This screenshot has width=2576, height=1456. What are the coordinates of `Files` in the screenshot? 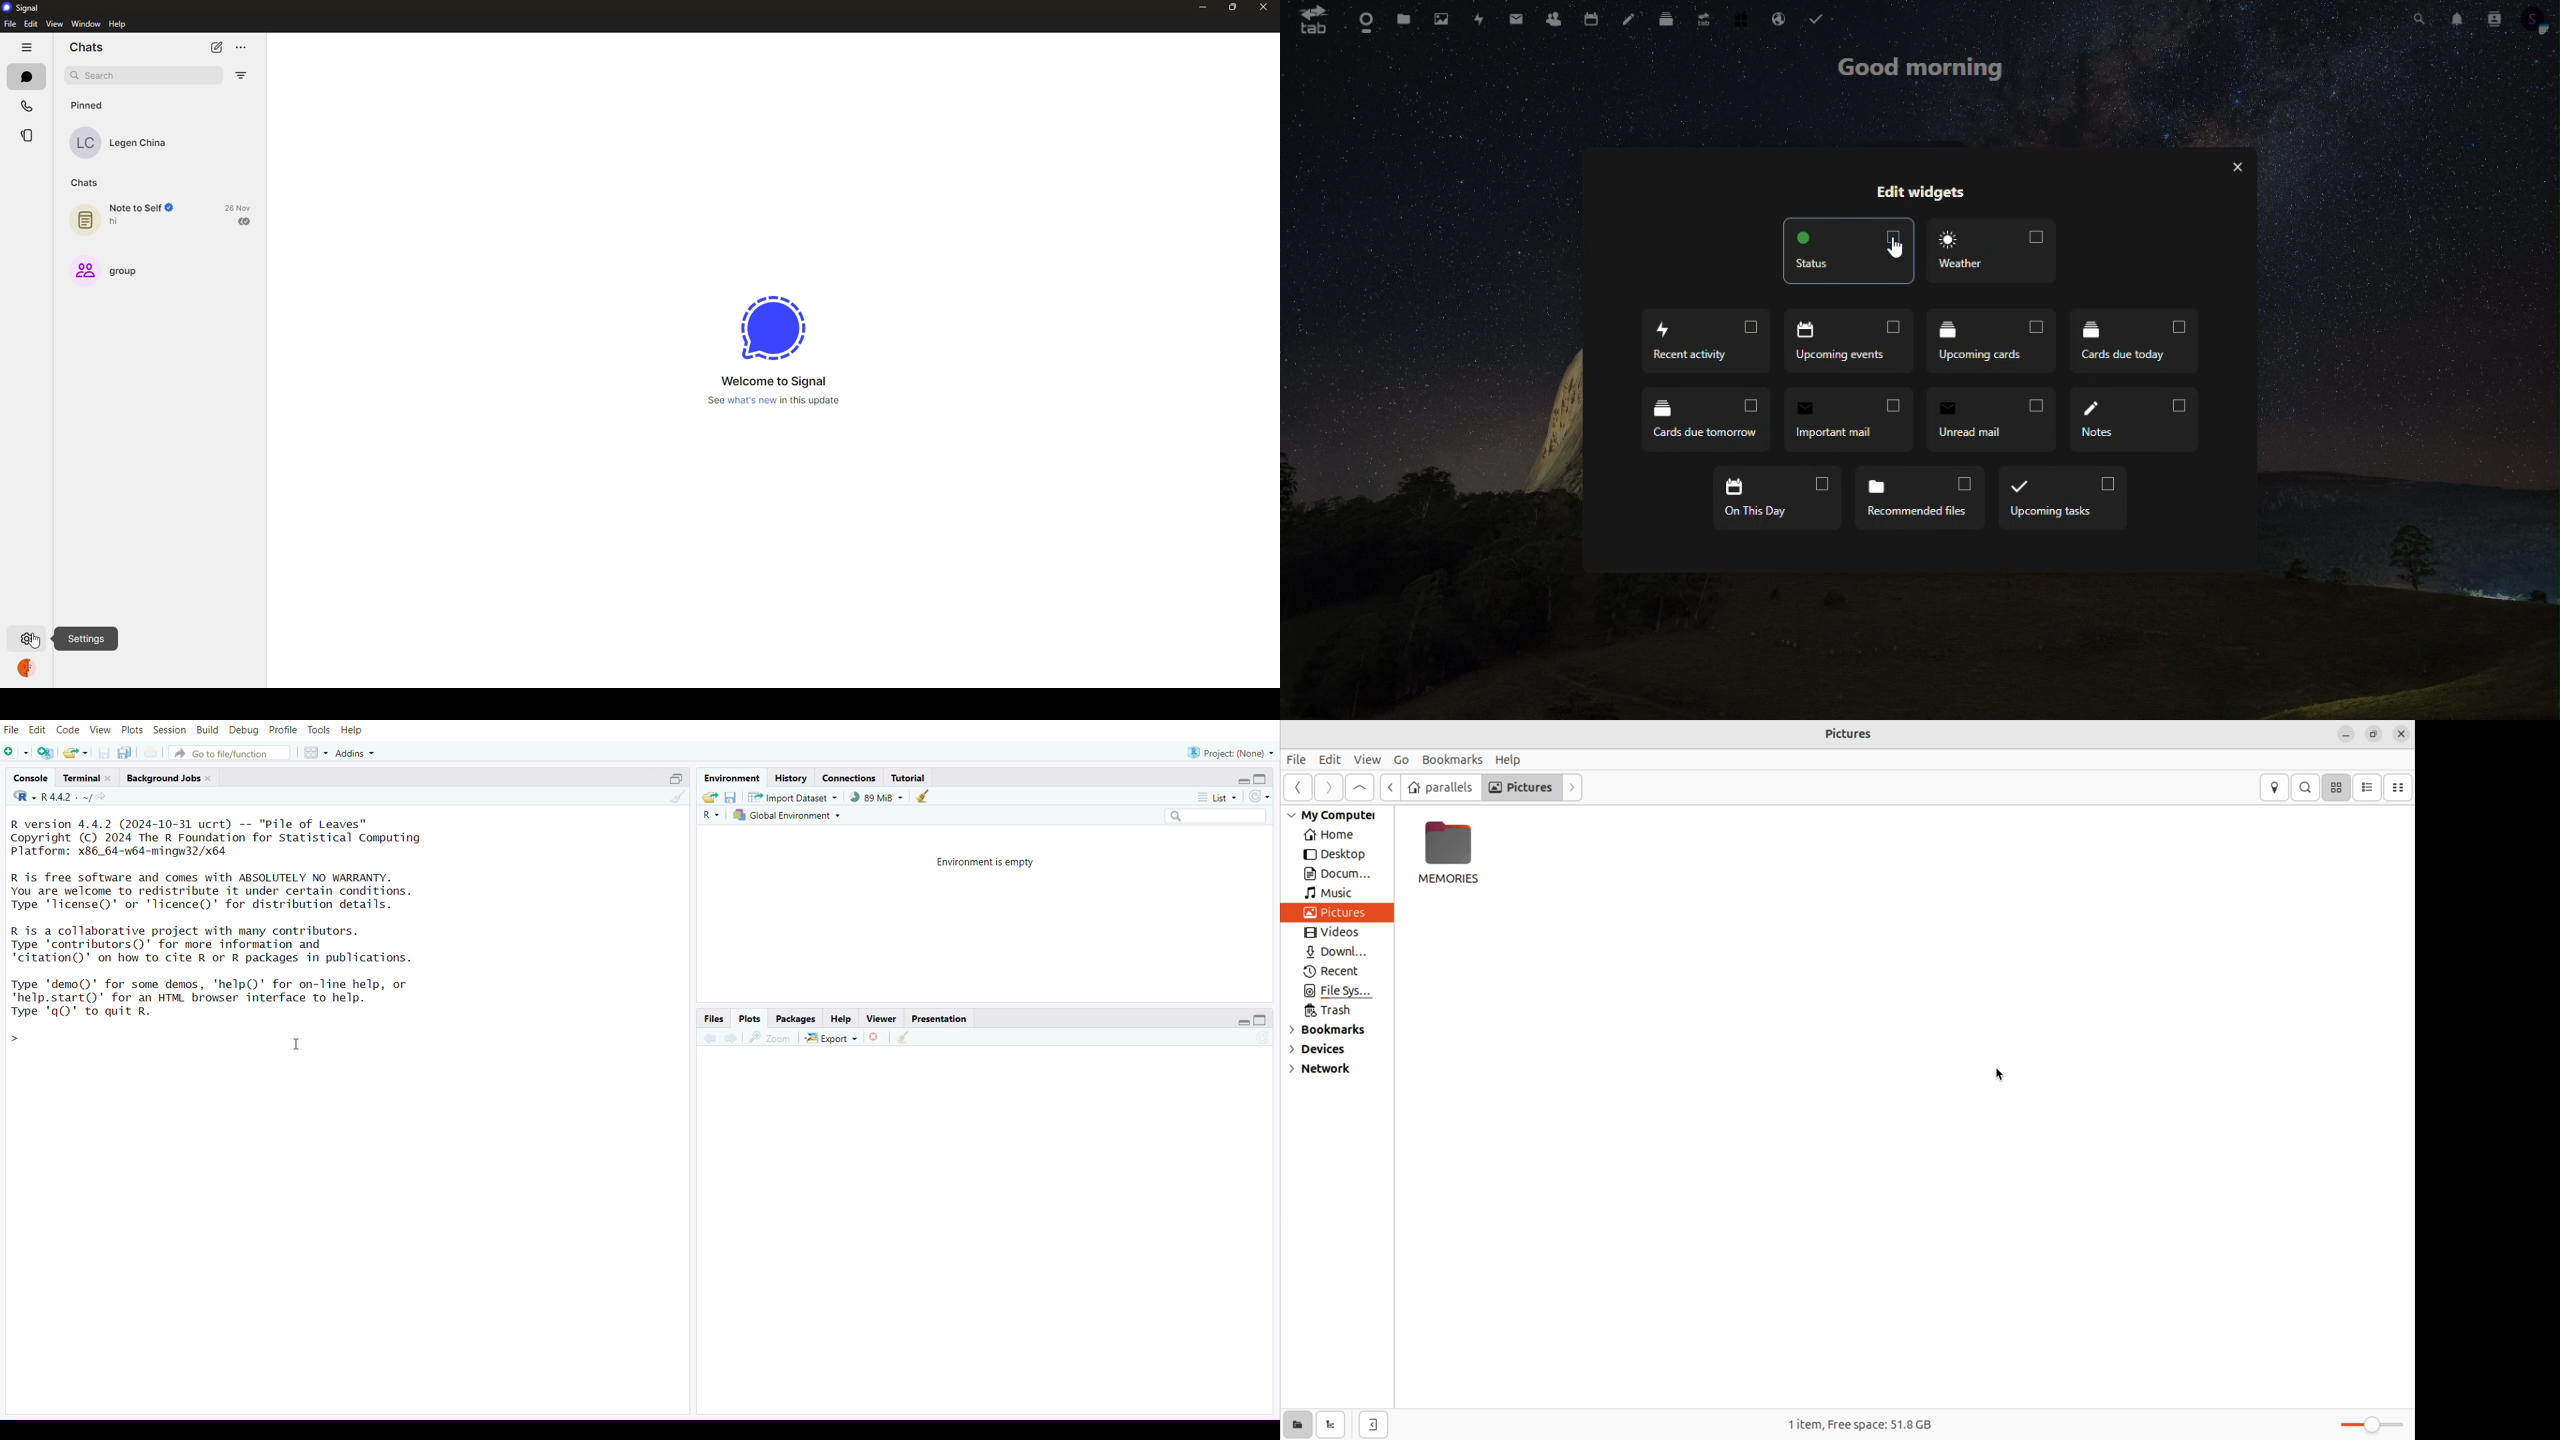 It's located at (715, 1018).